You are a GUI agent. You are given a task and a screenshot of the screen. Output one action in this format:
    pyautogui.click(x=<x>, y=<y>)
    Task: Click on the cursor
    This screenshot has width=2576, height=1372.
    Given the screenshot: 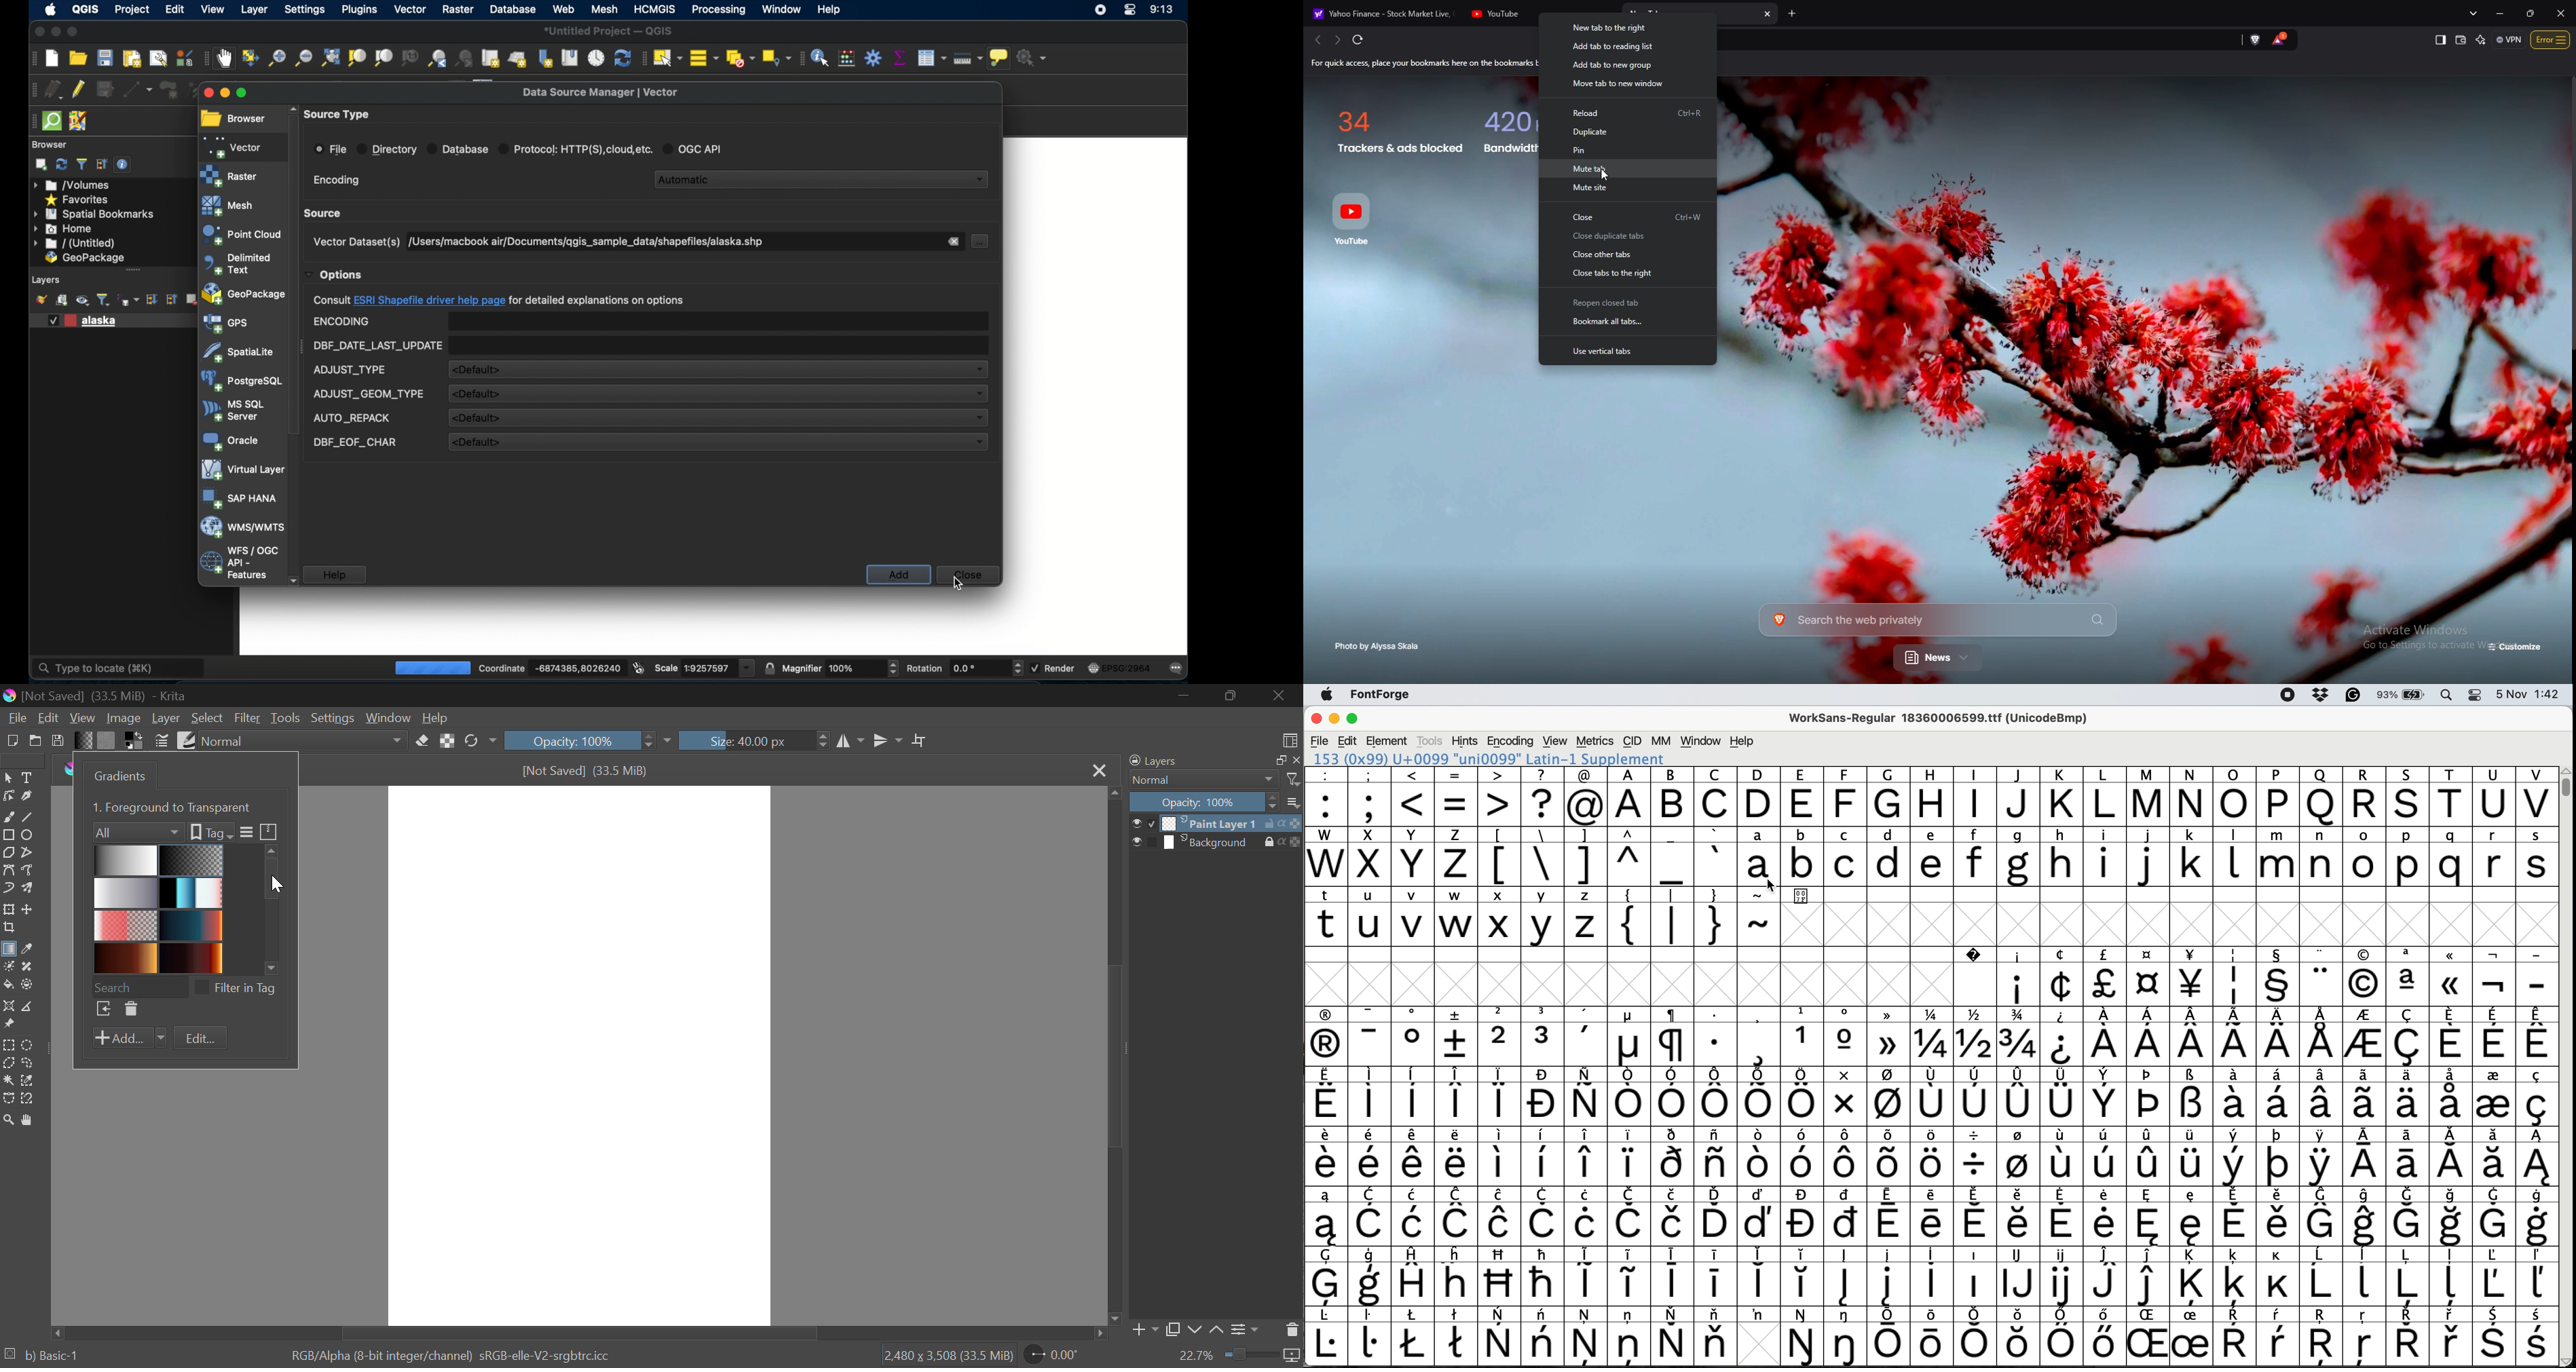 What is the action you would take?
    pyautogui.click(x=958, y=583)
    